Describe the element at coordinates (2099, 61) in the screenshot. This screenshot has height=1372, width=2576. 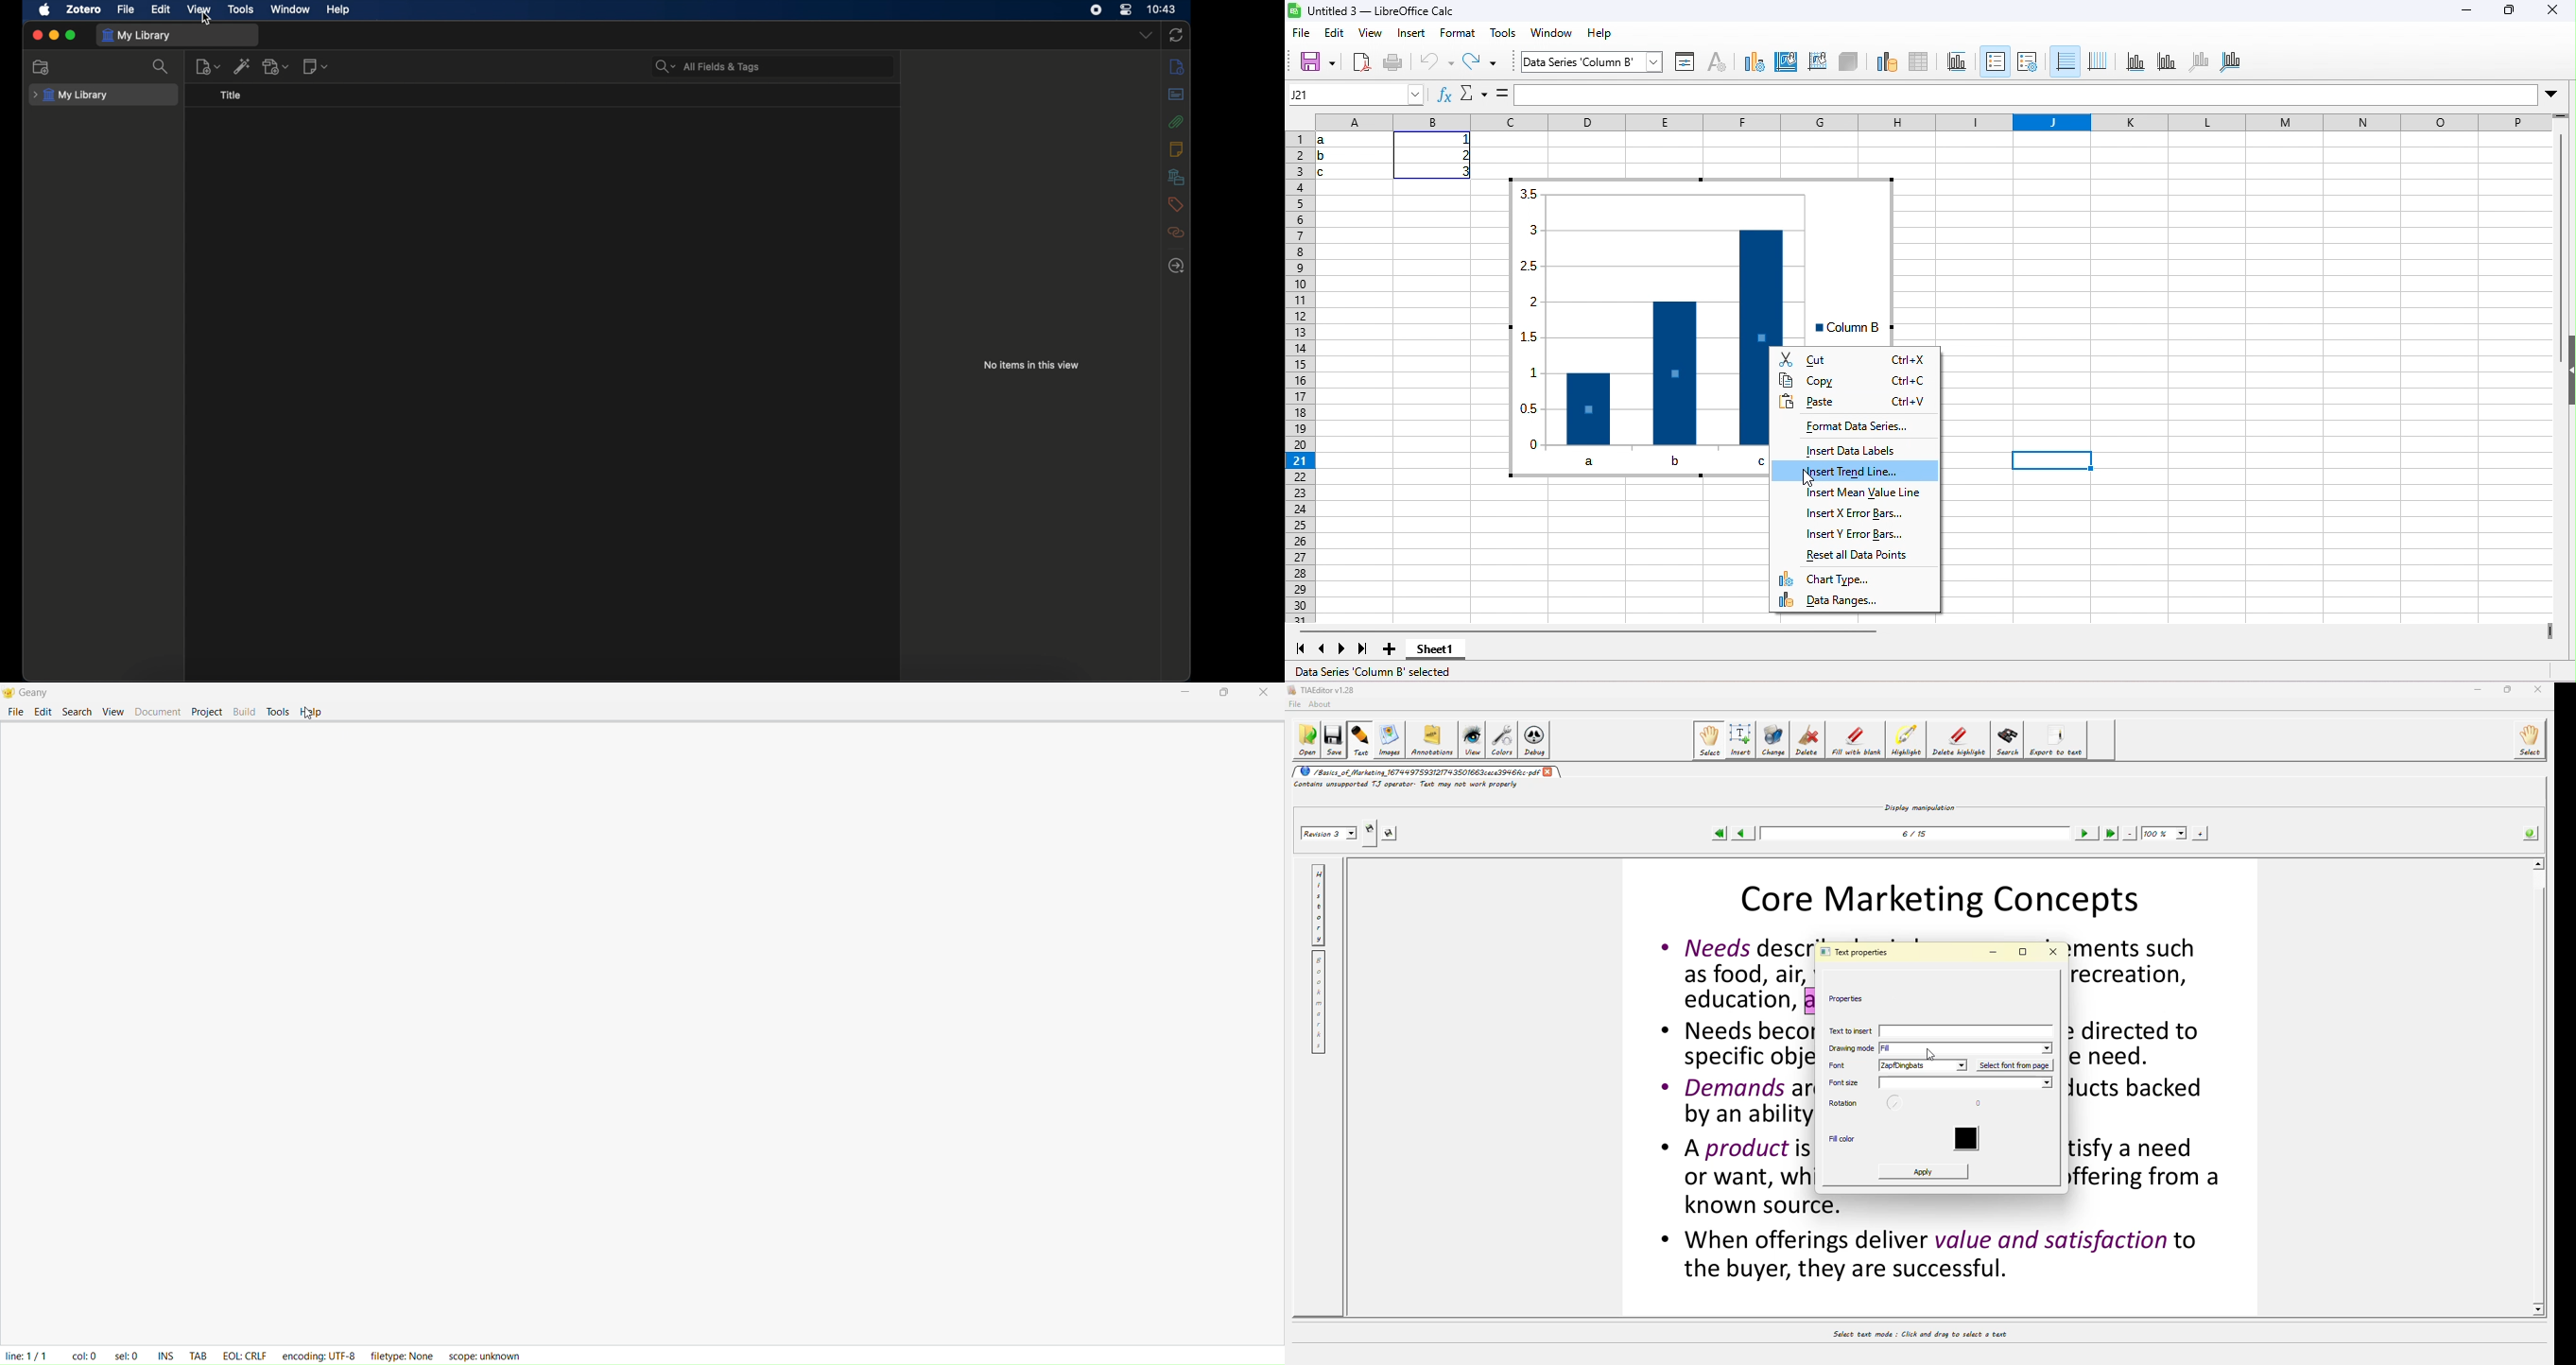
I see `vertical grides` at that location.